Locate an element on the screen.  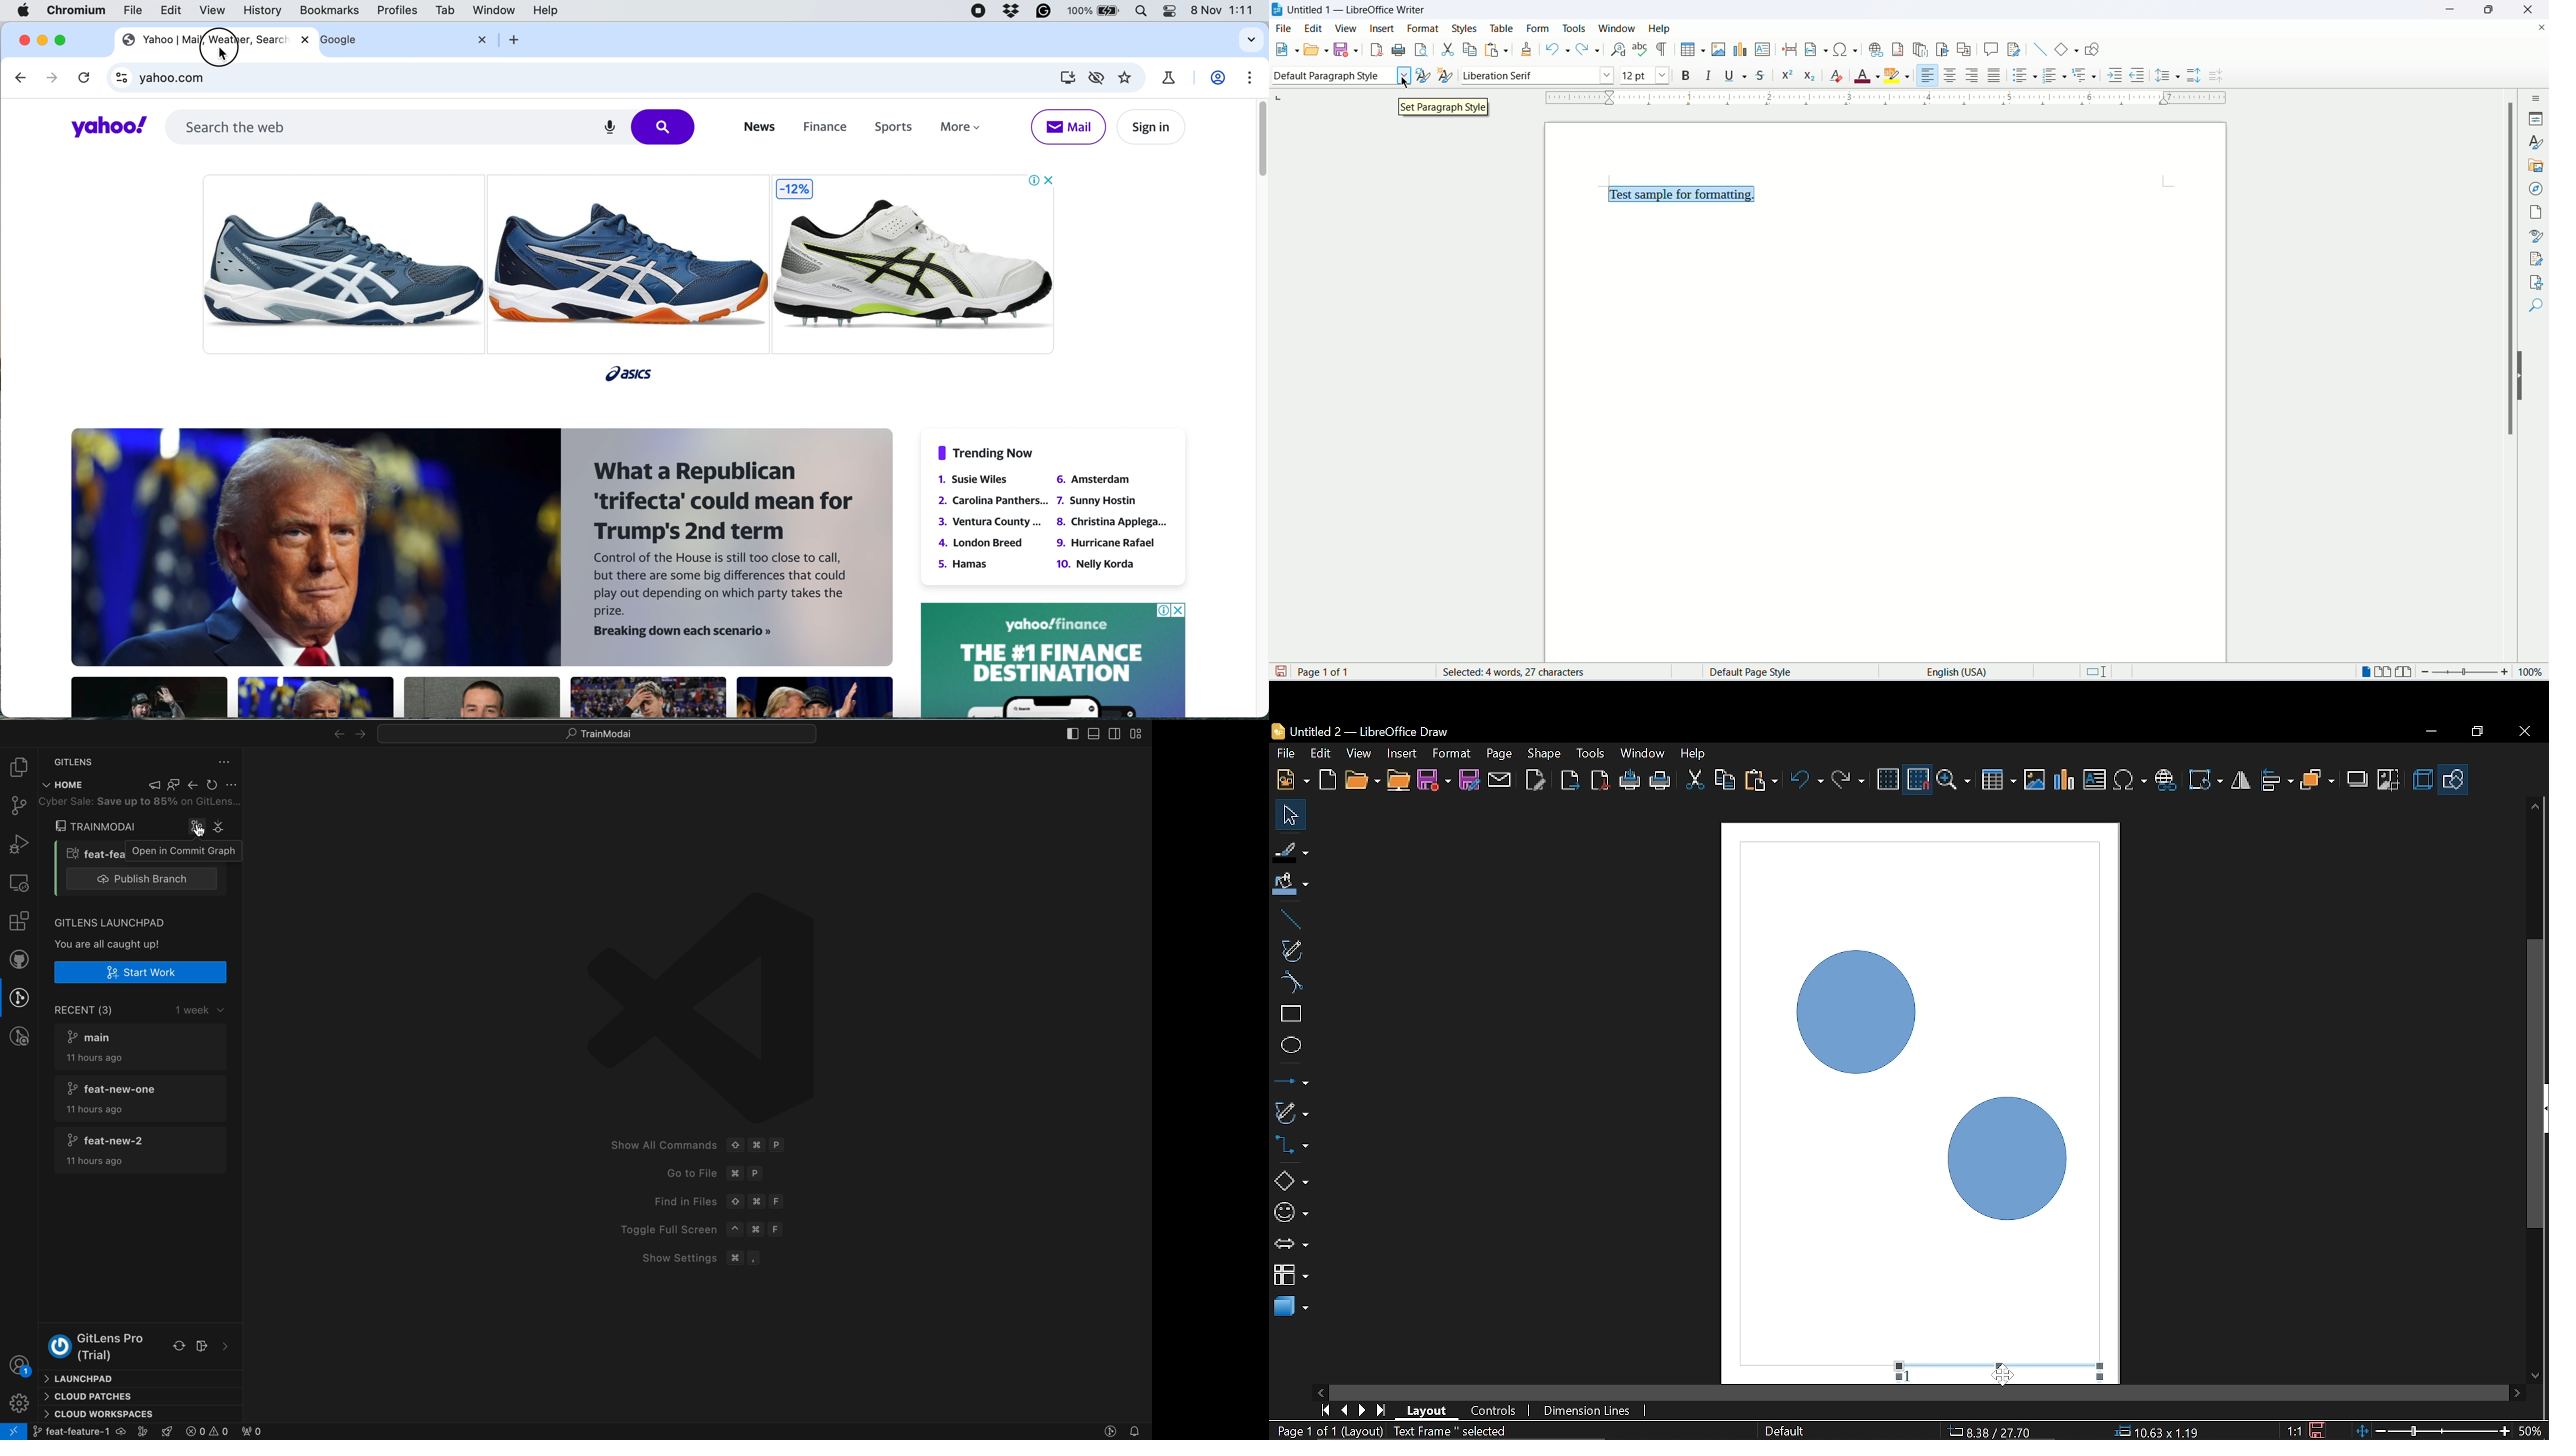
Save is located at coordinates (2320, 1430).